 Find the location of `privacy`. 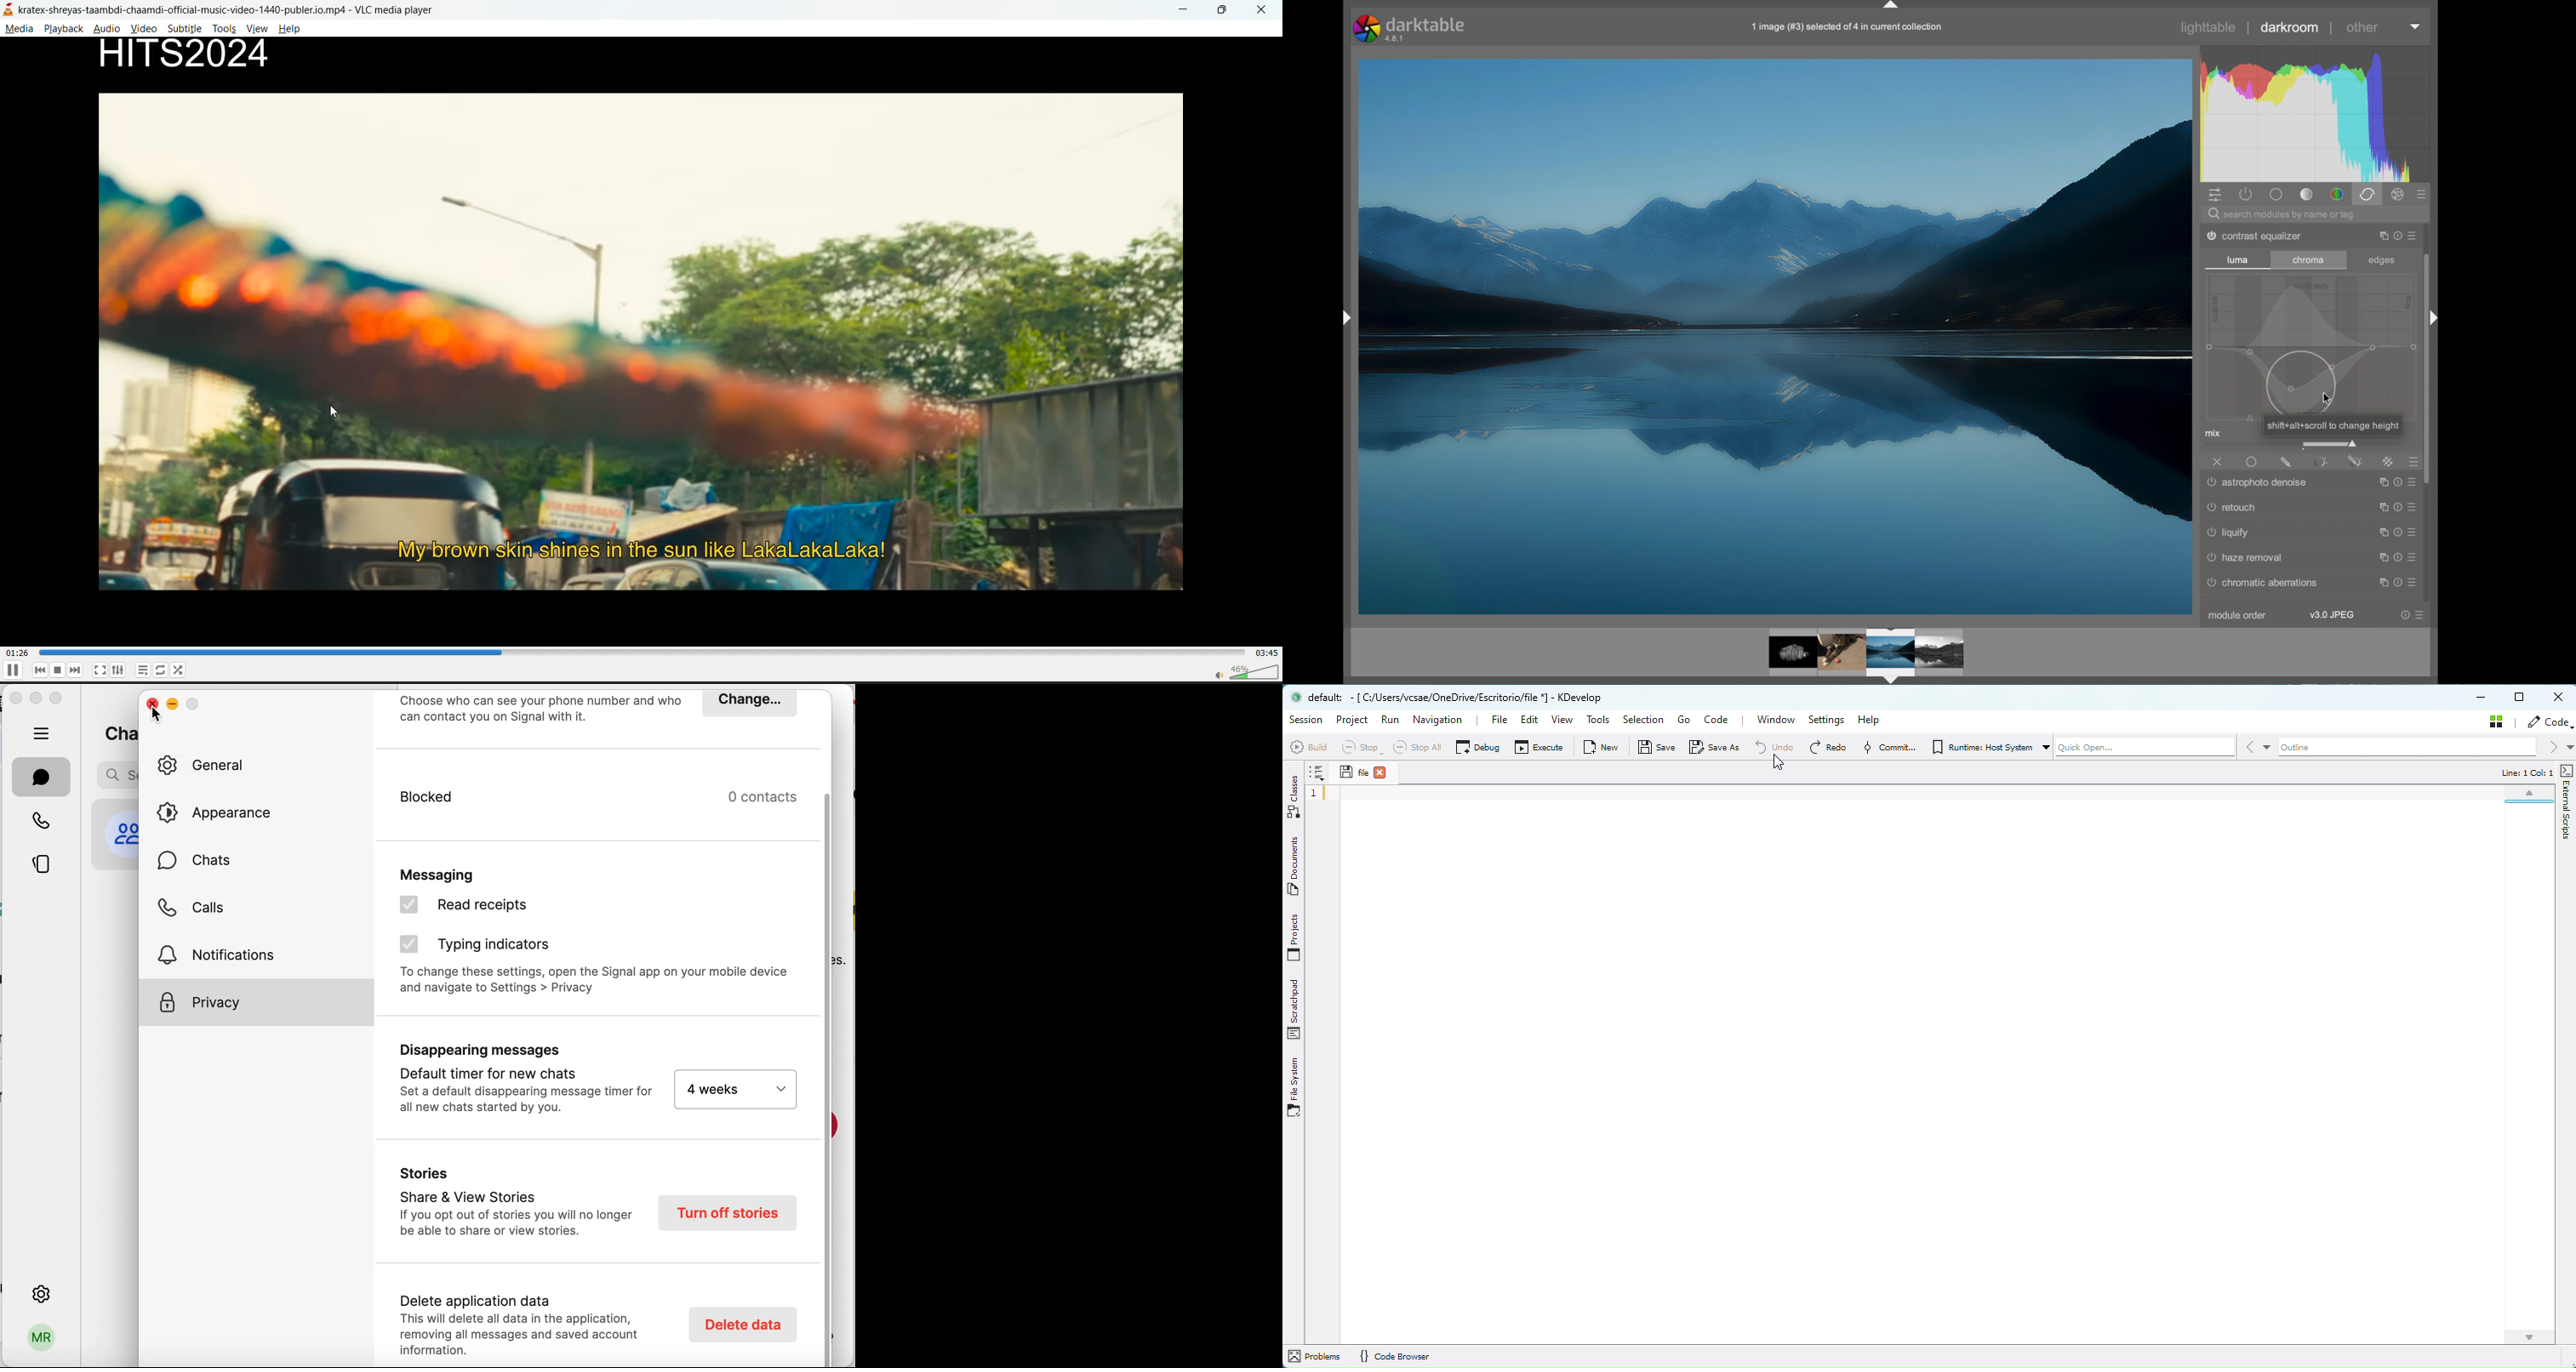

privacy is located at coordinates (256, 1003).